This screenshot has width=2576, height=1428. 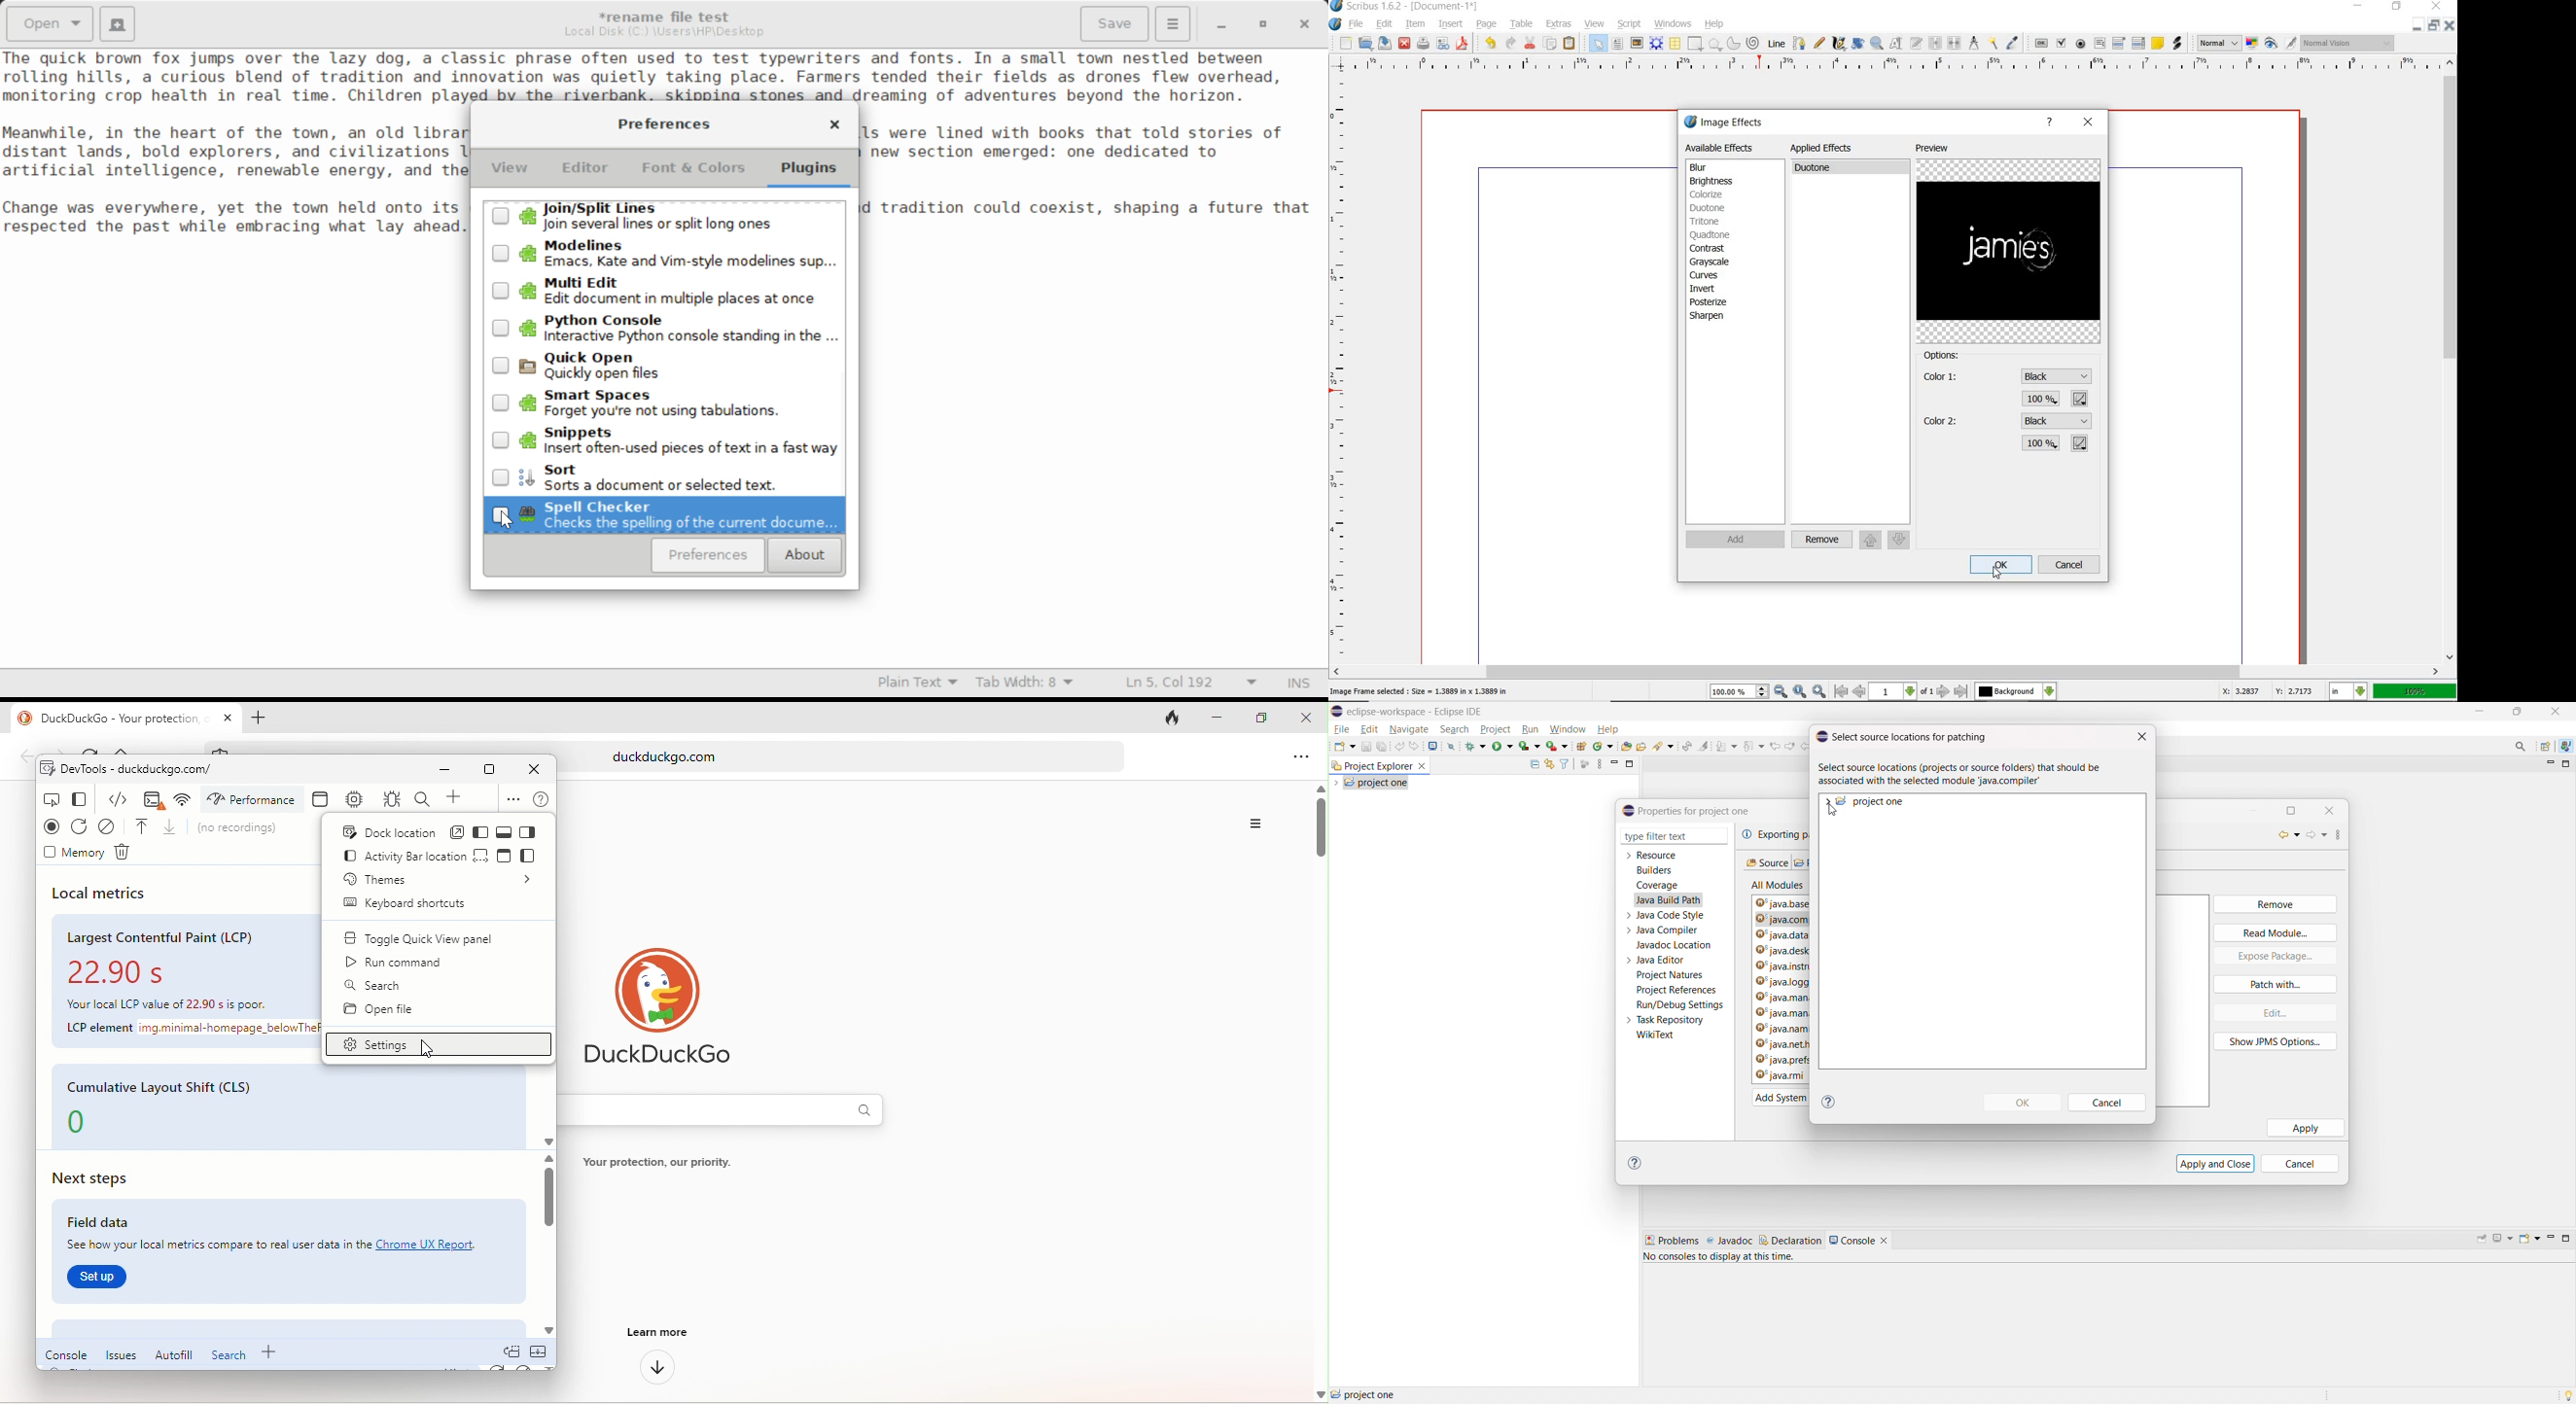 I want to click on sharpen, so click(x=1710, y=317).